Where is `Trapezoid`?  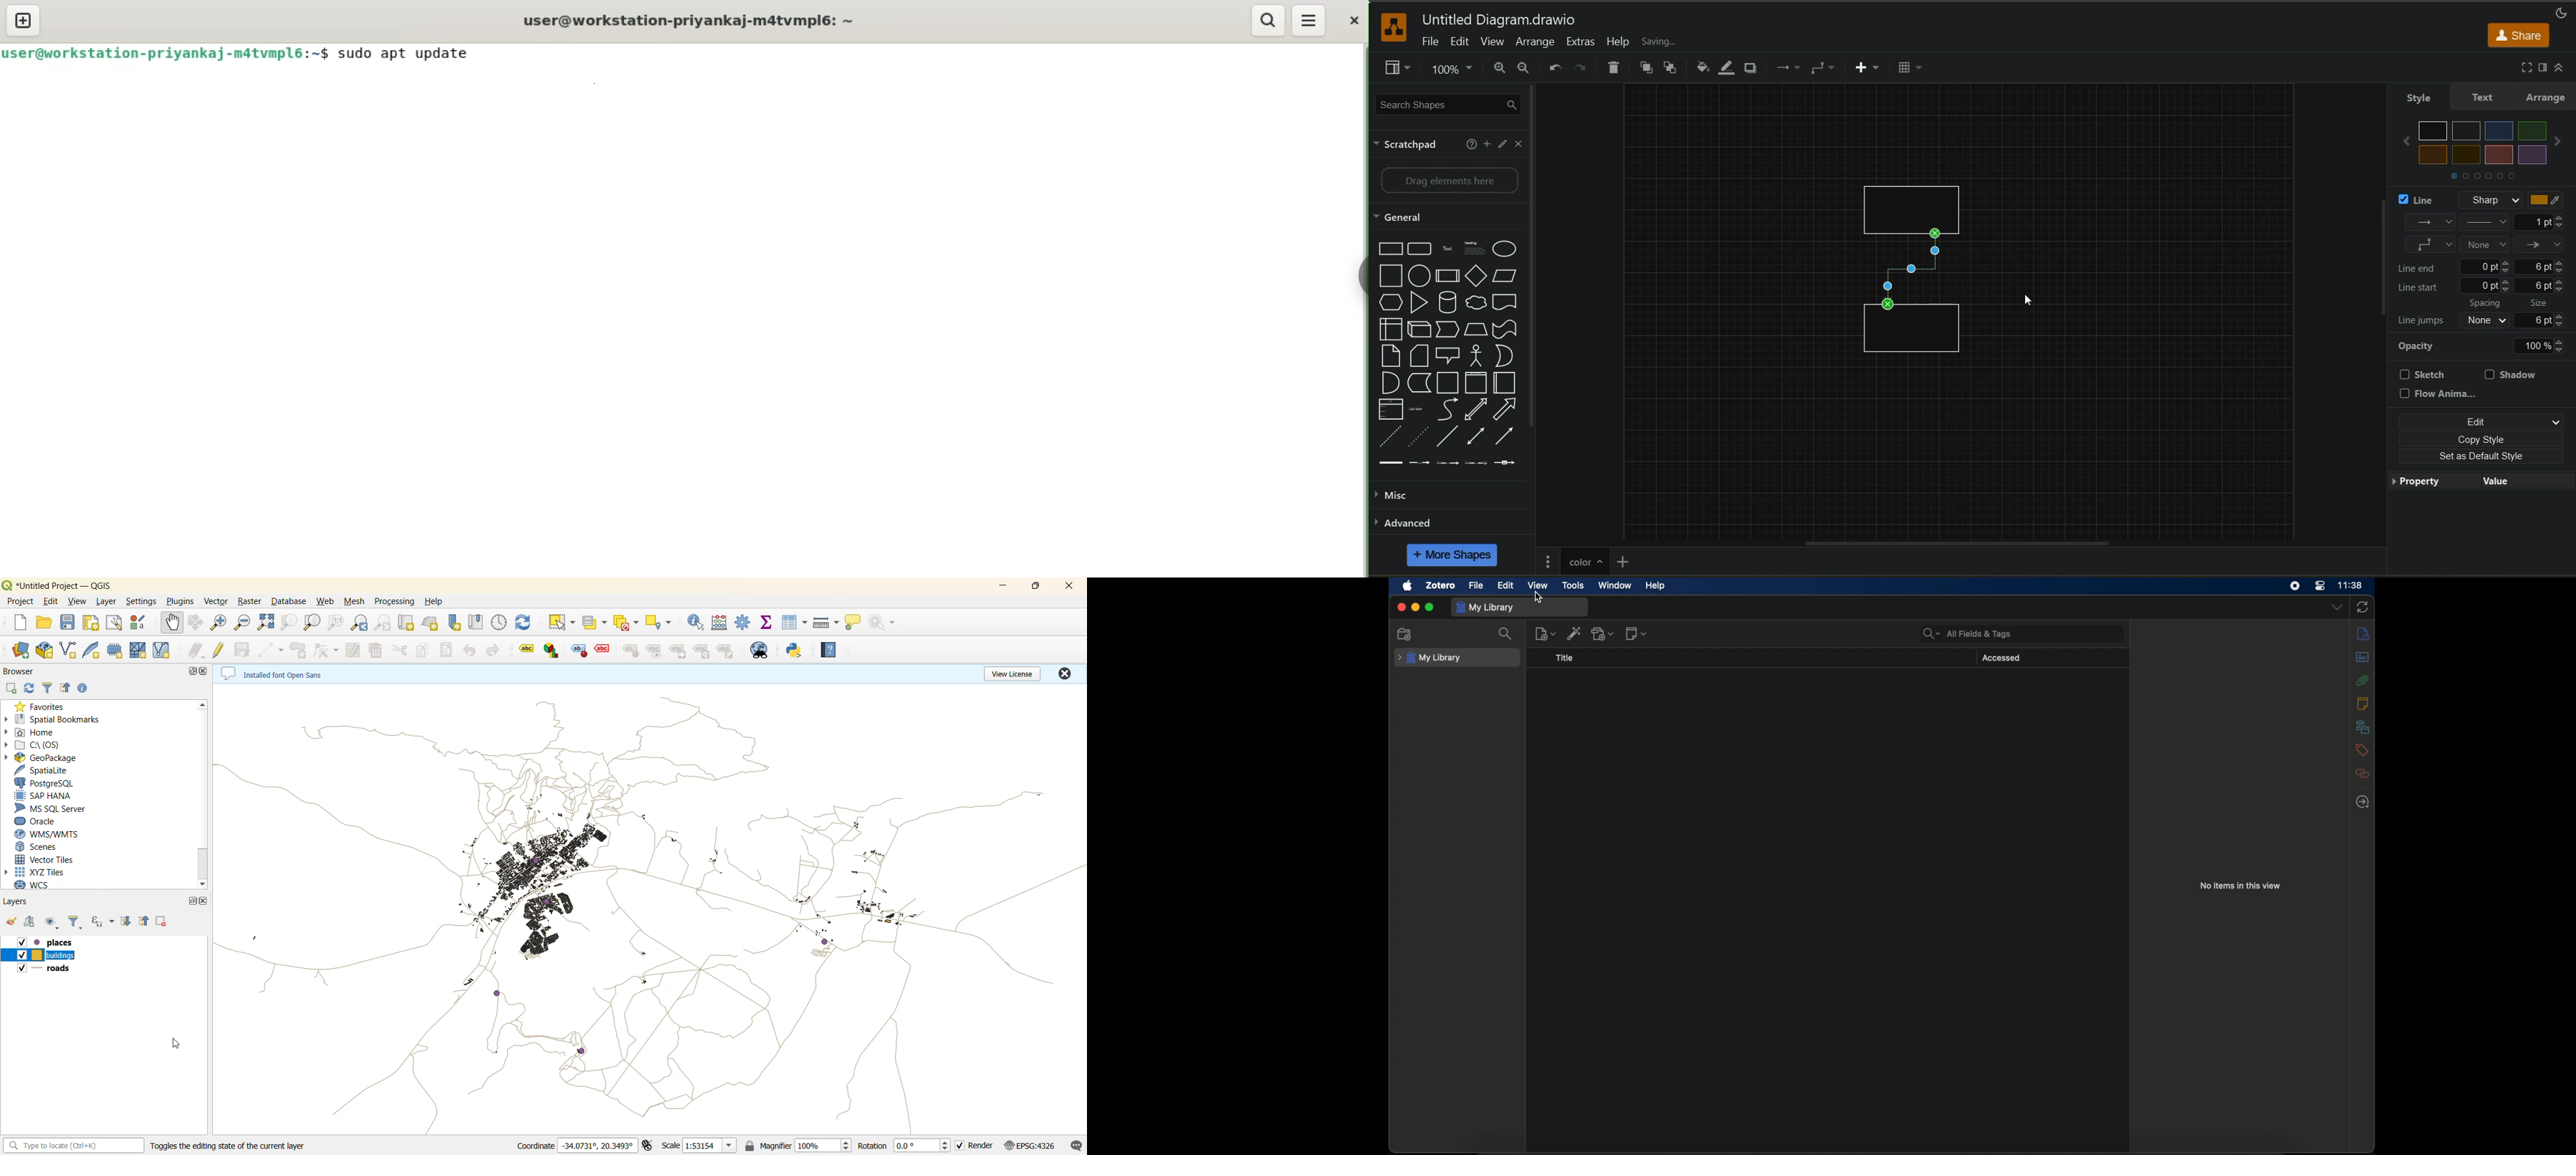 Trapezoid is located at coordinates (1477, 330).